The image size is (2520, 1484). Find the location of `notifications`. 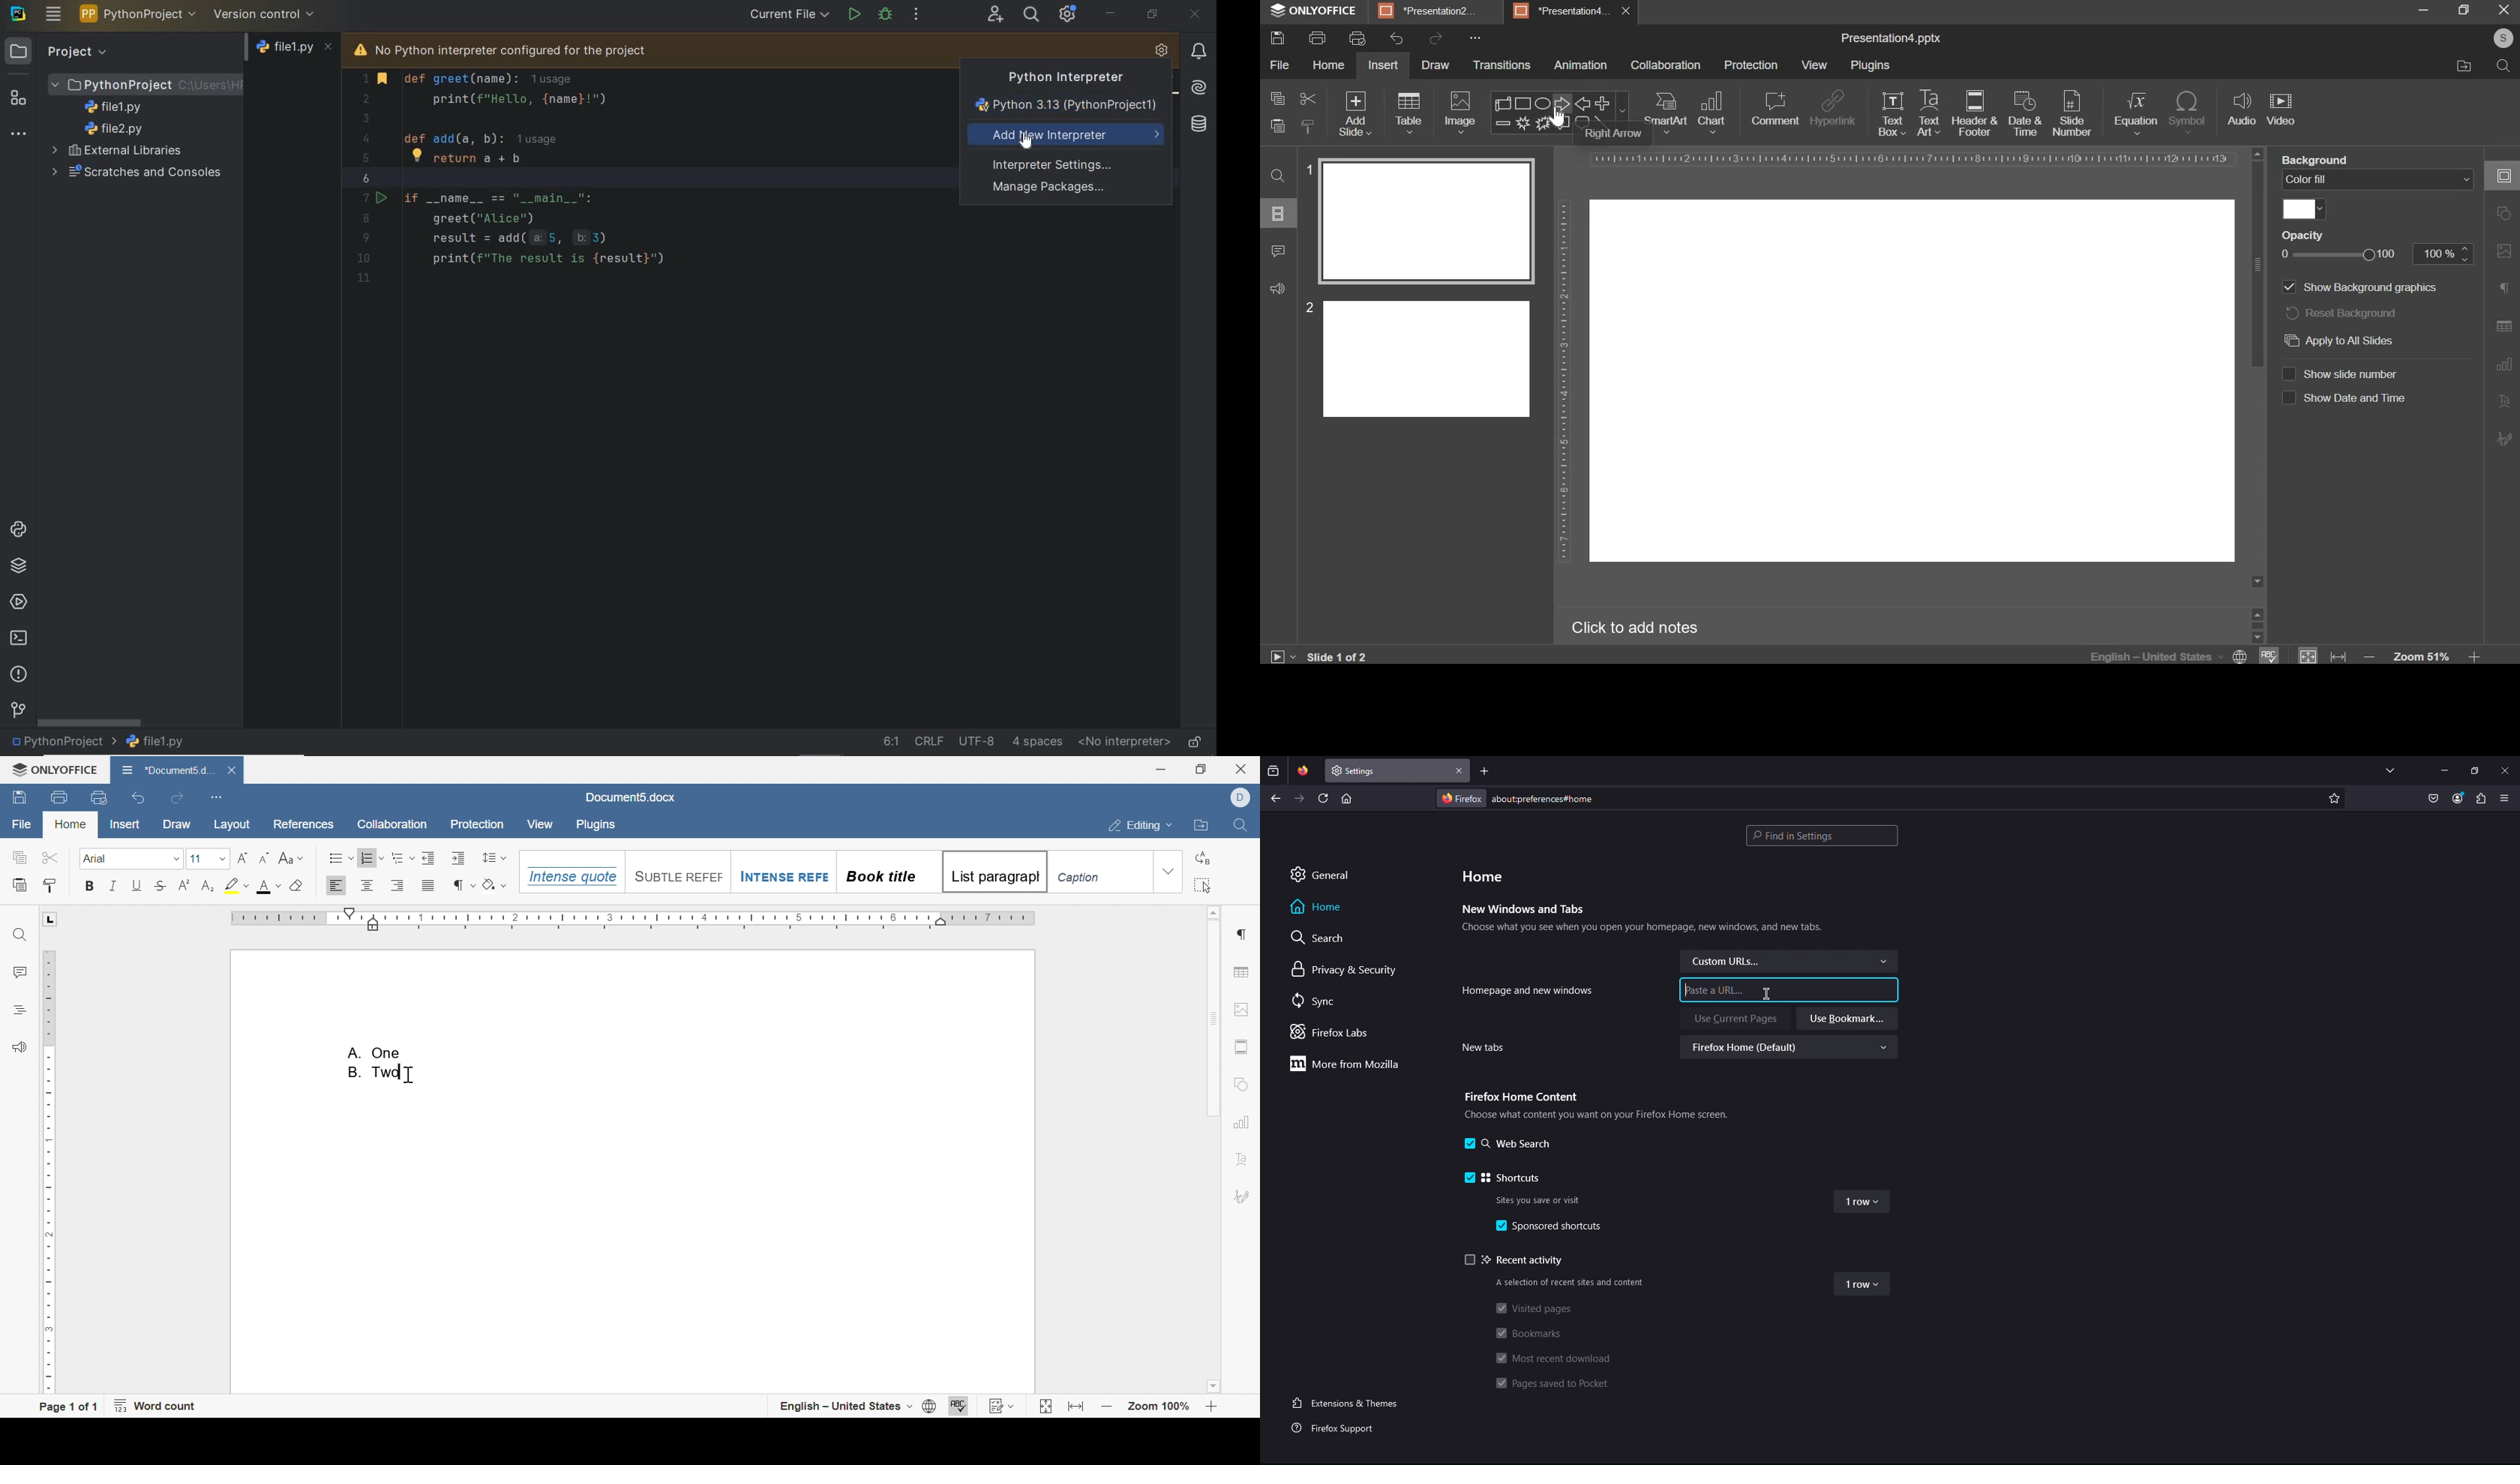

notifications is located at coordinates (1198, 51).